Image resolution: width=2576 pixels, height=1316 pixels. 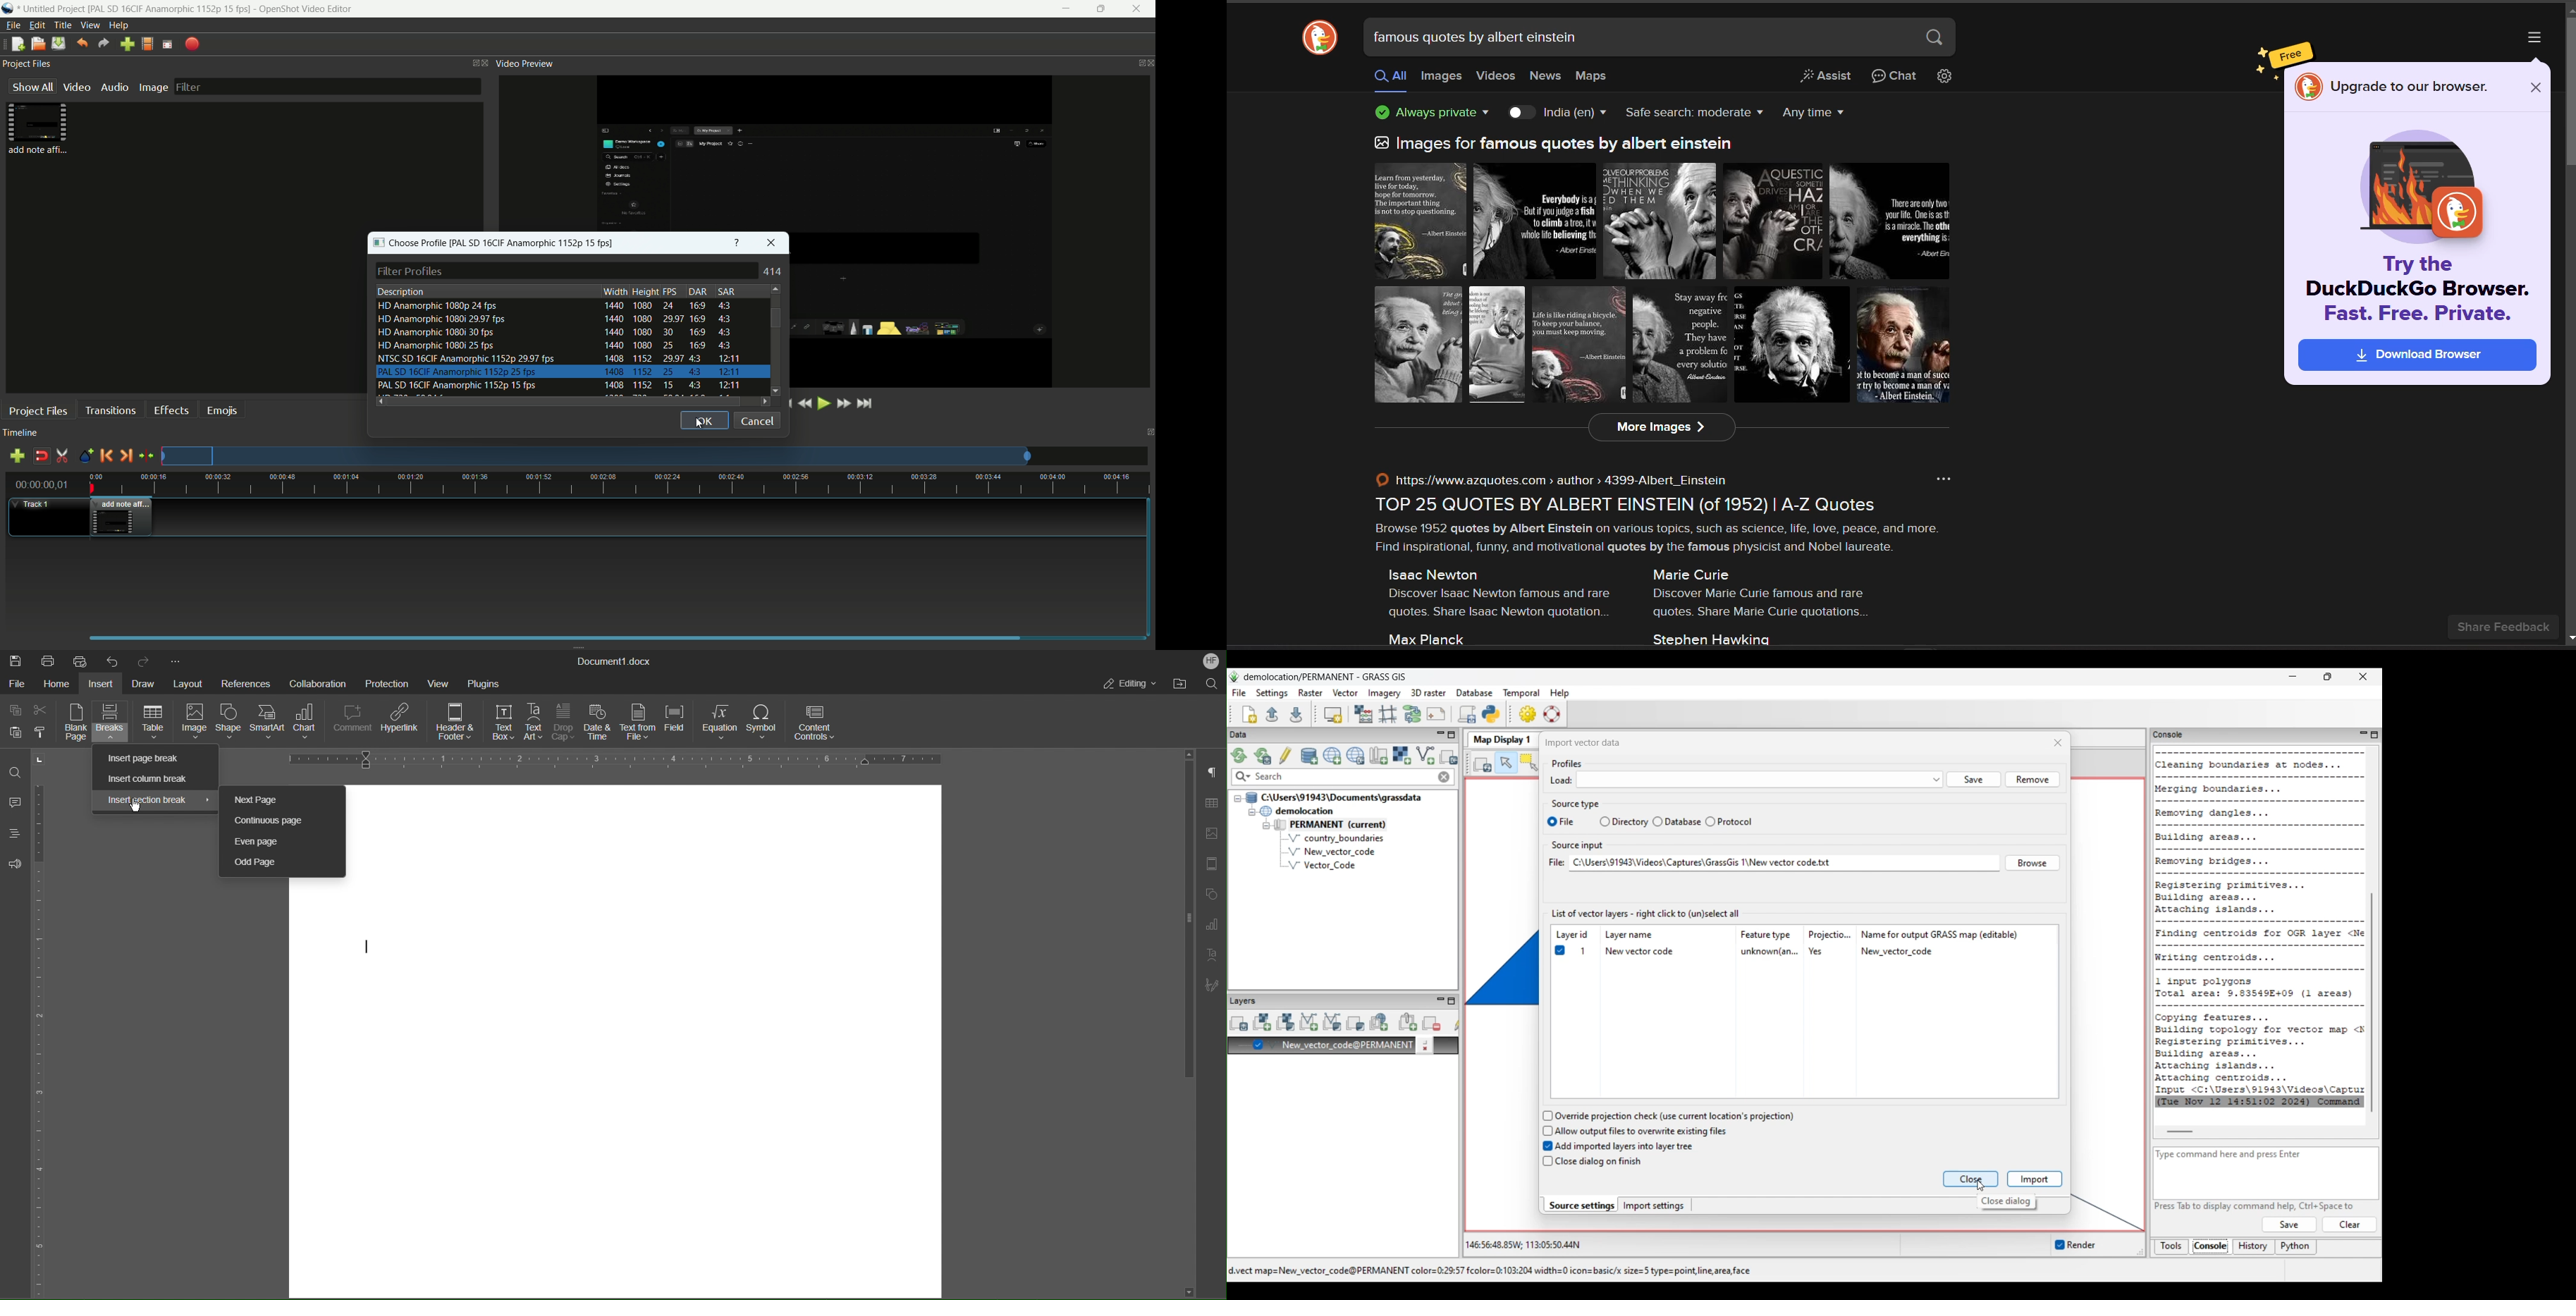 I want to click on images for famous quotes, so click(x=1667, y=285).